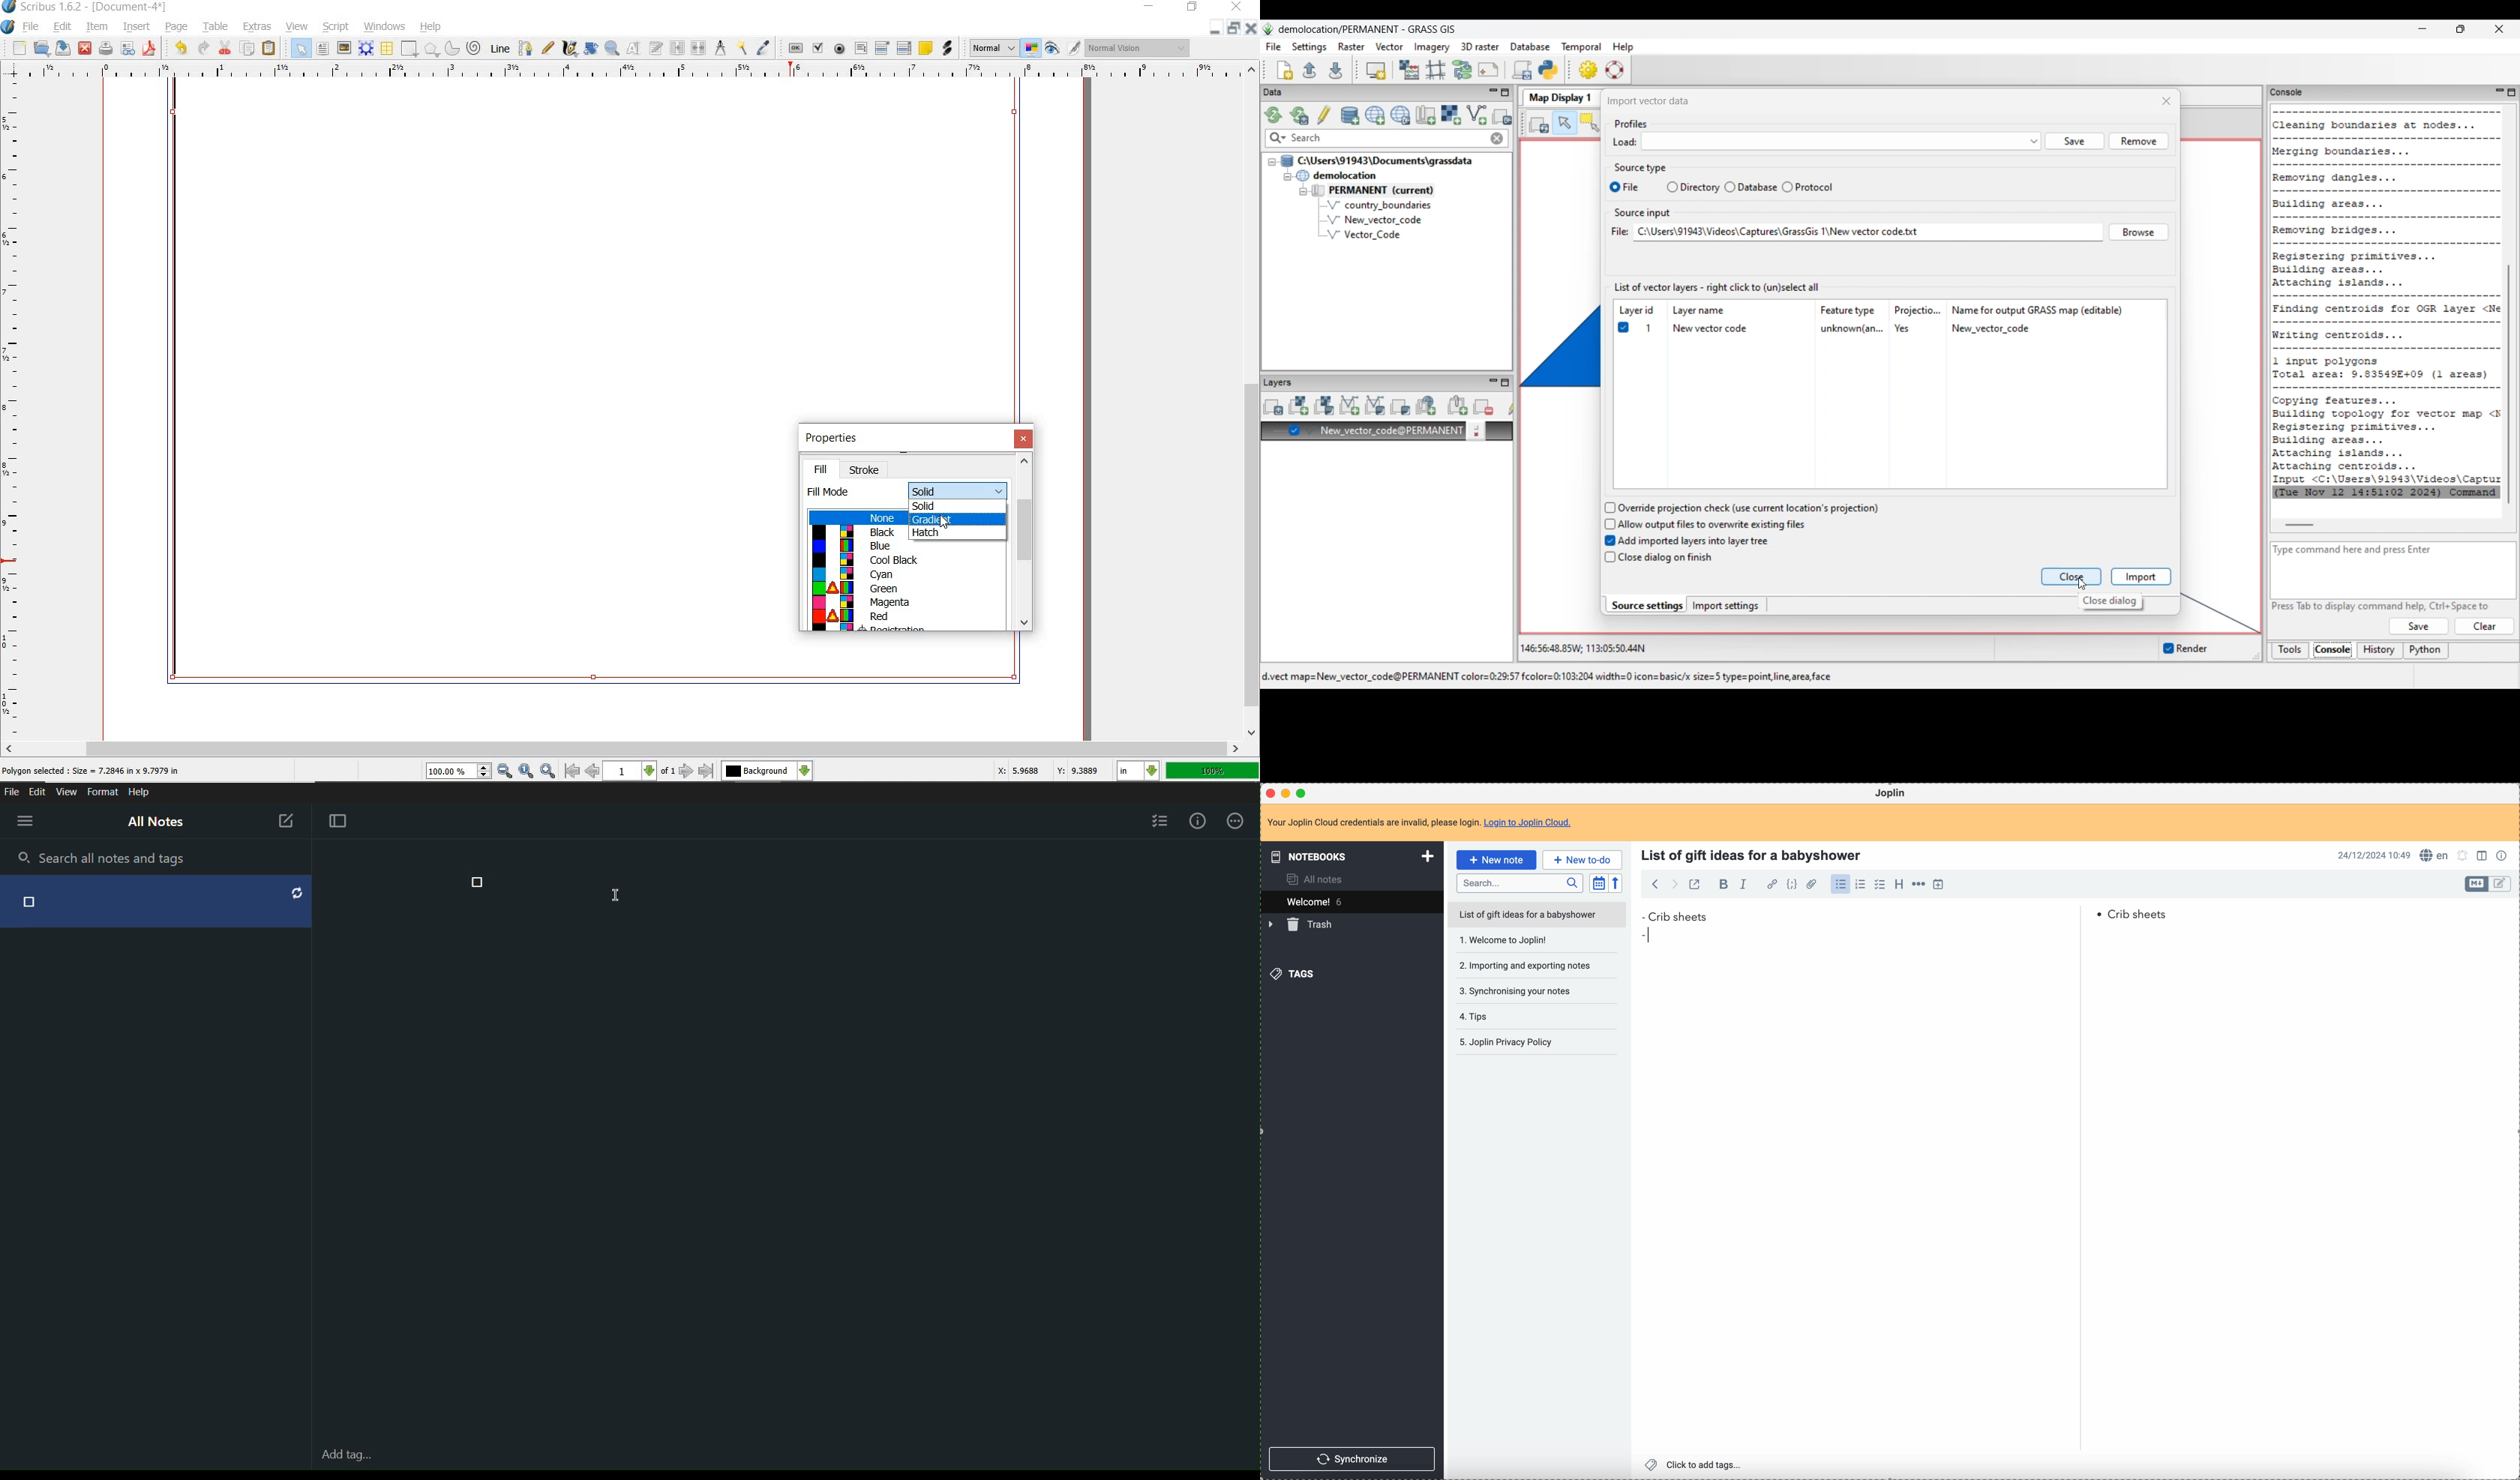 The image size is (2520, 1484). Describe the element at coordinates (881, 47) in the screenshot. I see `pdf combo box` at that location.